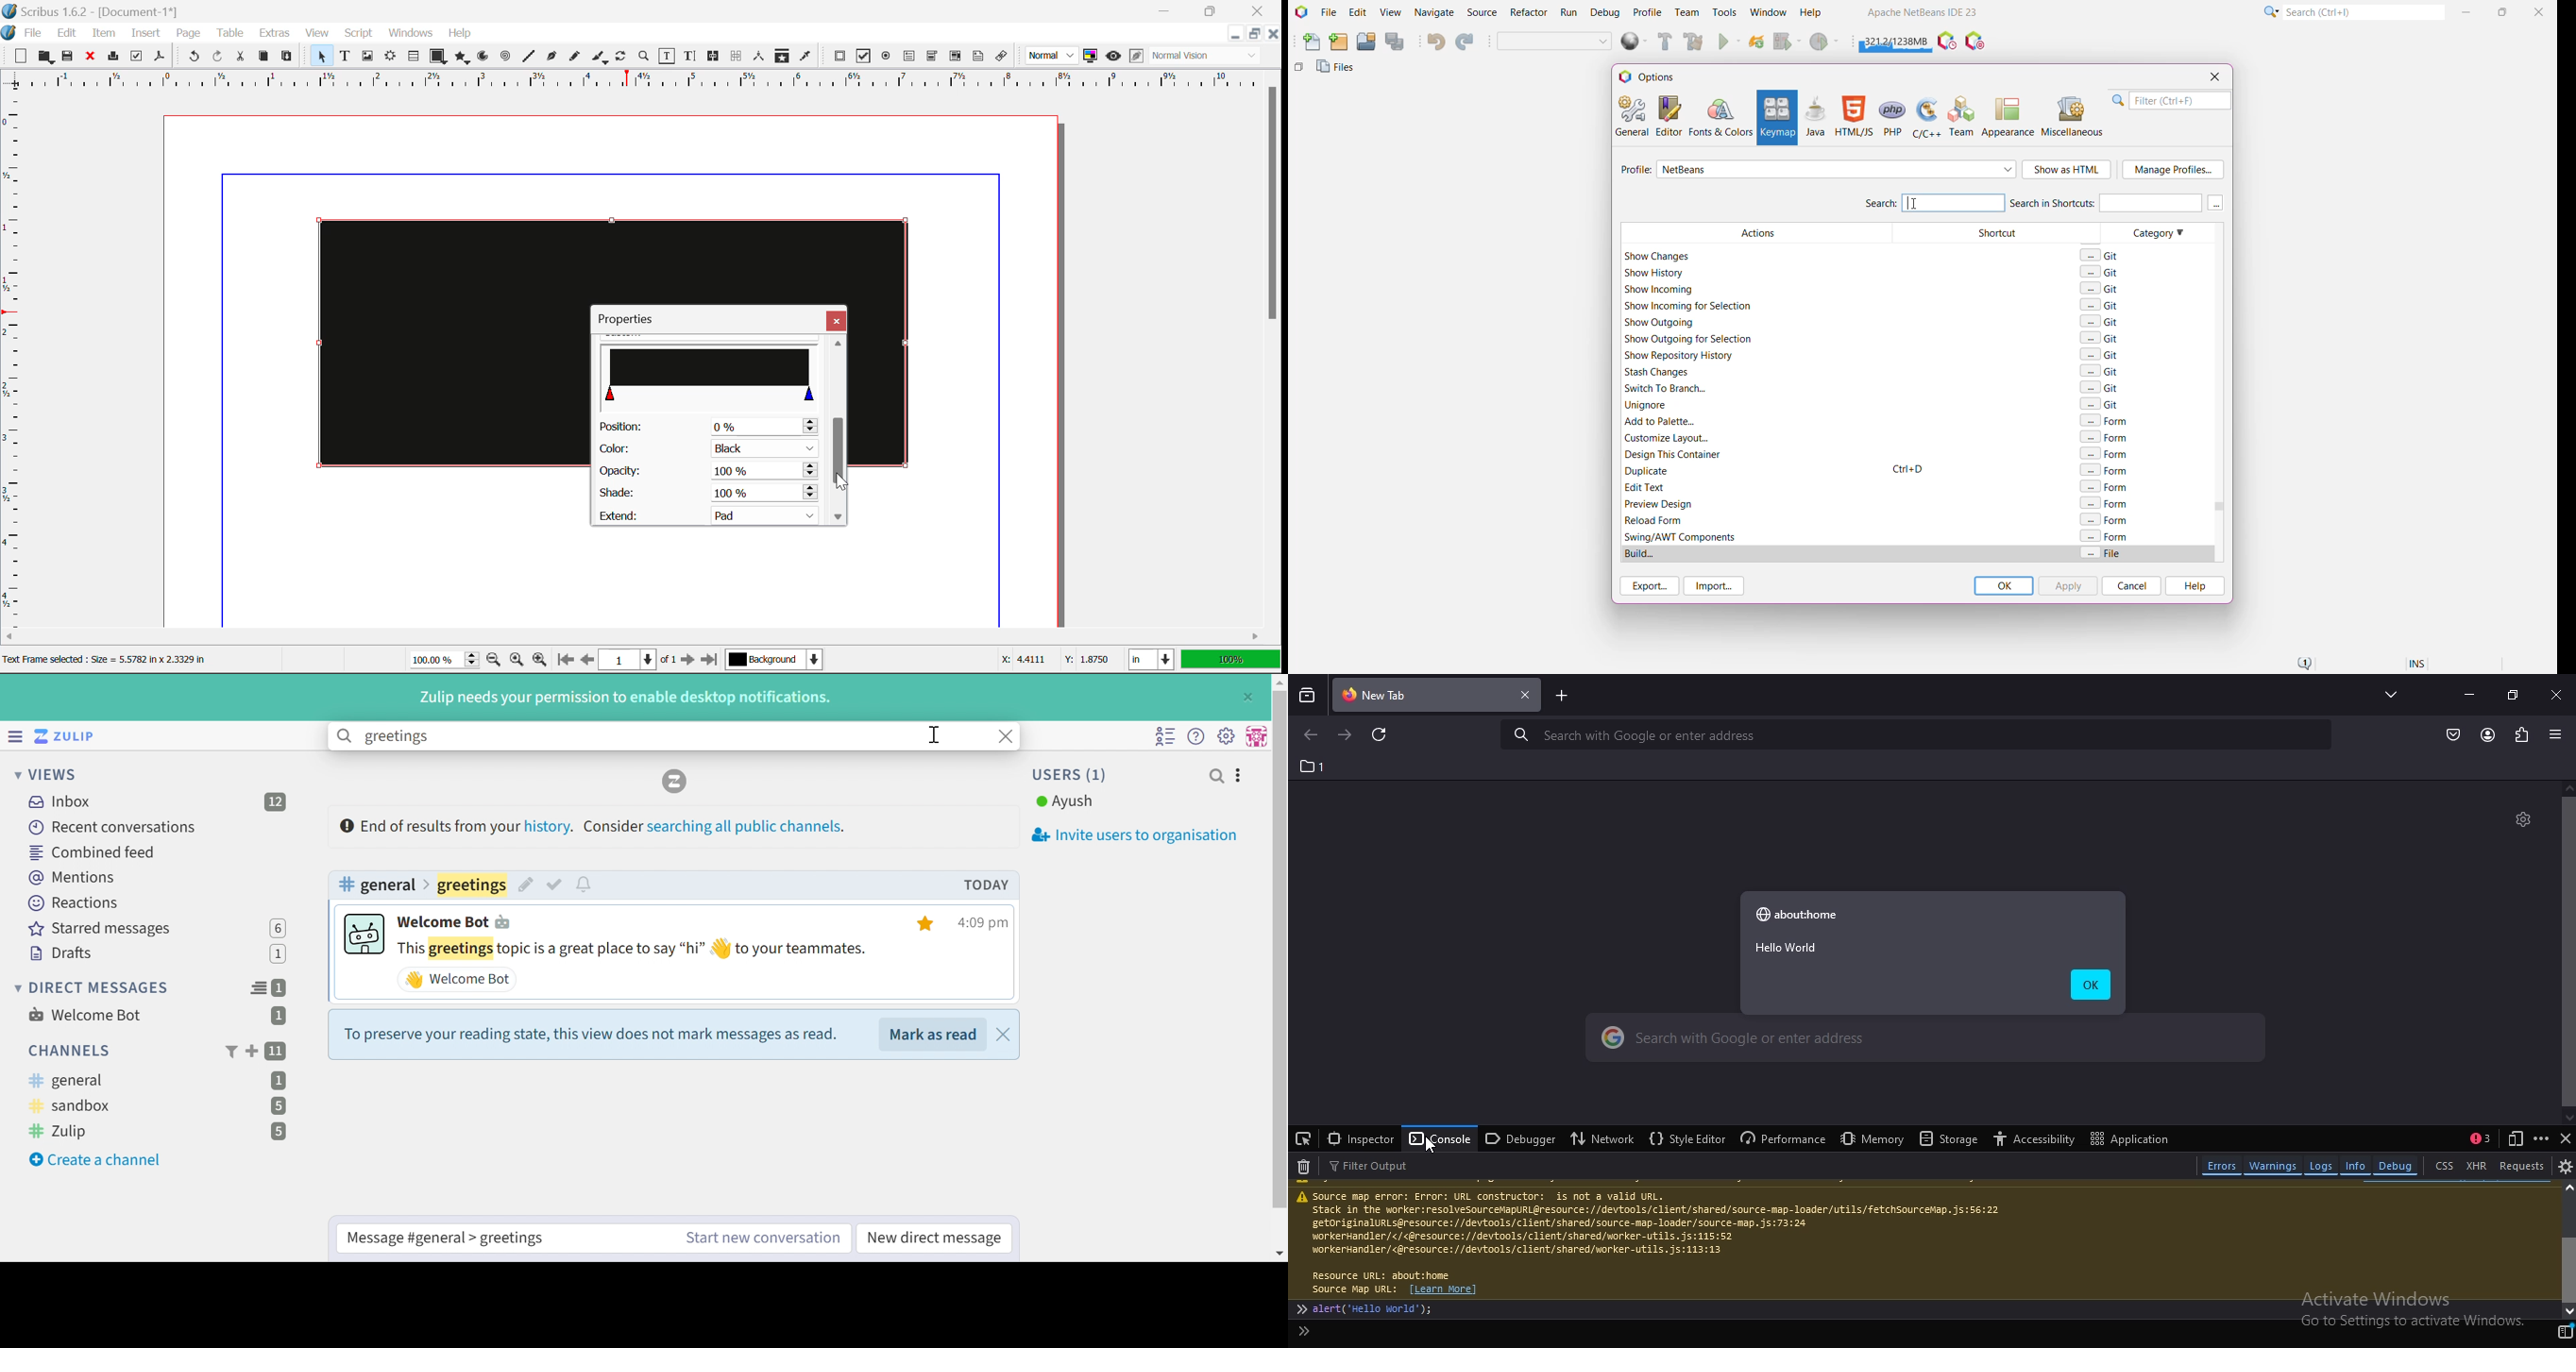  What do you see at coordinates (934, 734) in the screenshot?
I see `Cursor` at bounding box center [934, 734].